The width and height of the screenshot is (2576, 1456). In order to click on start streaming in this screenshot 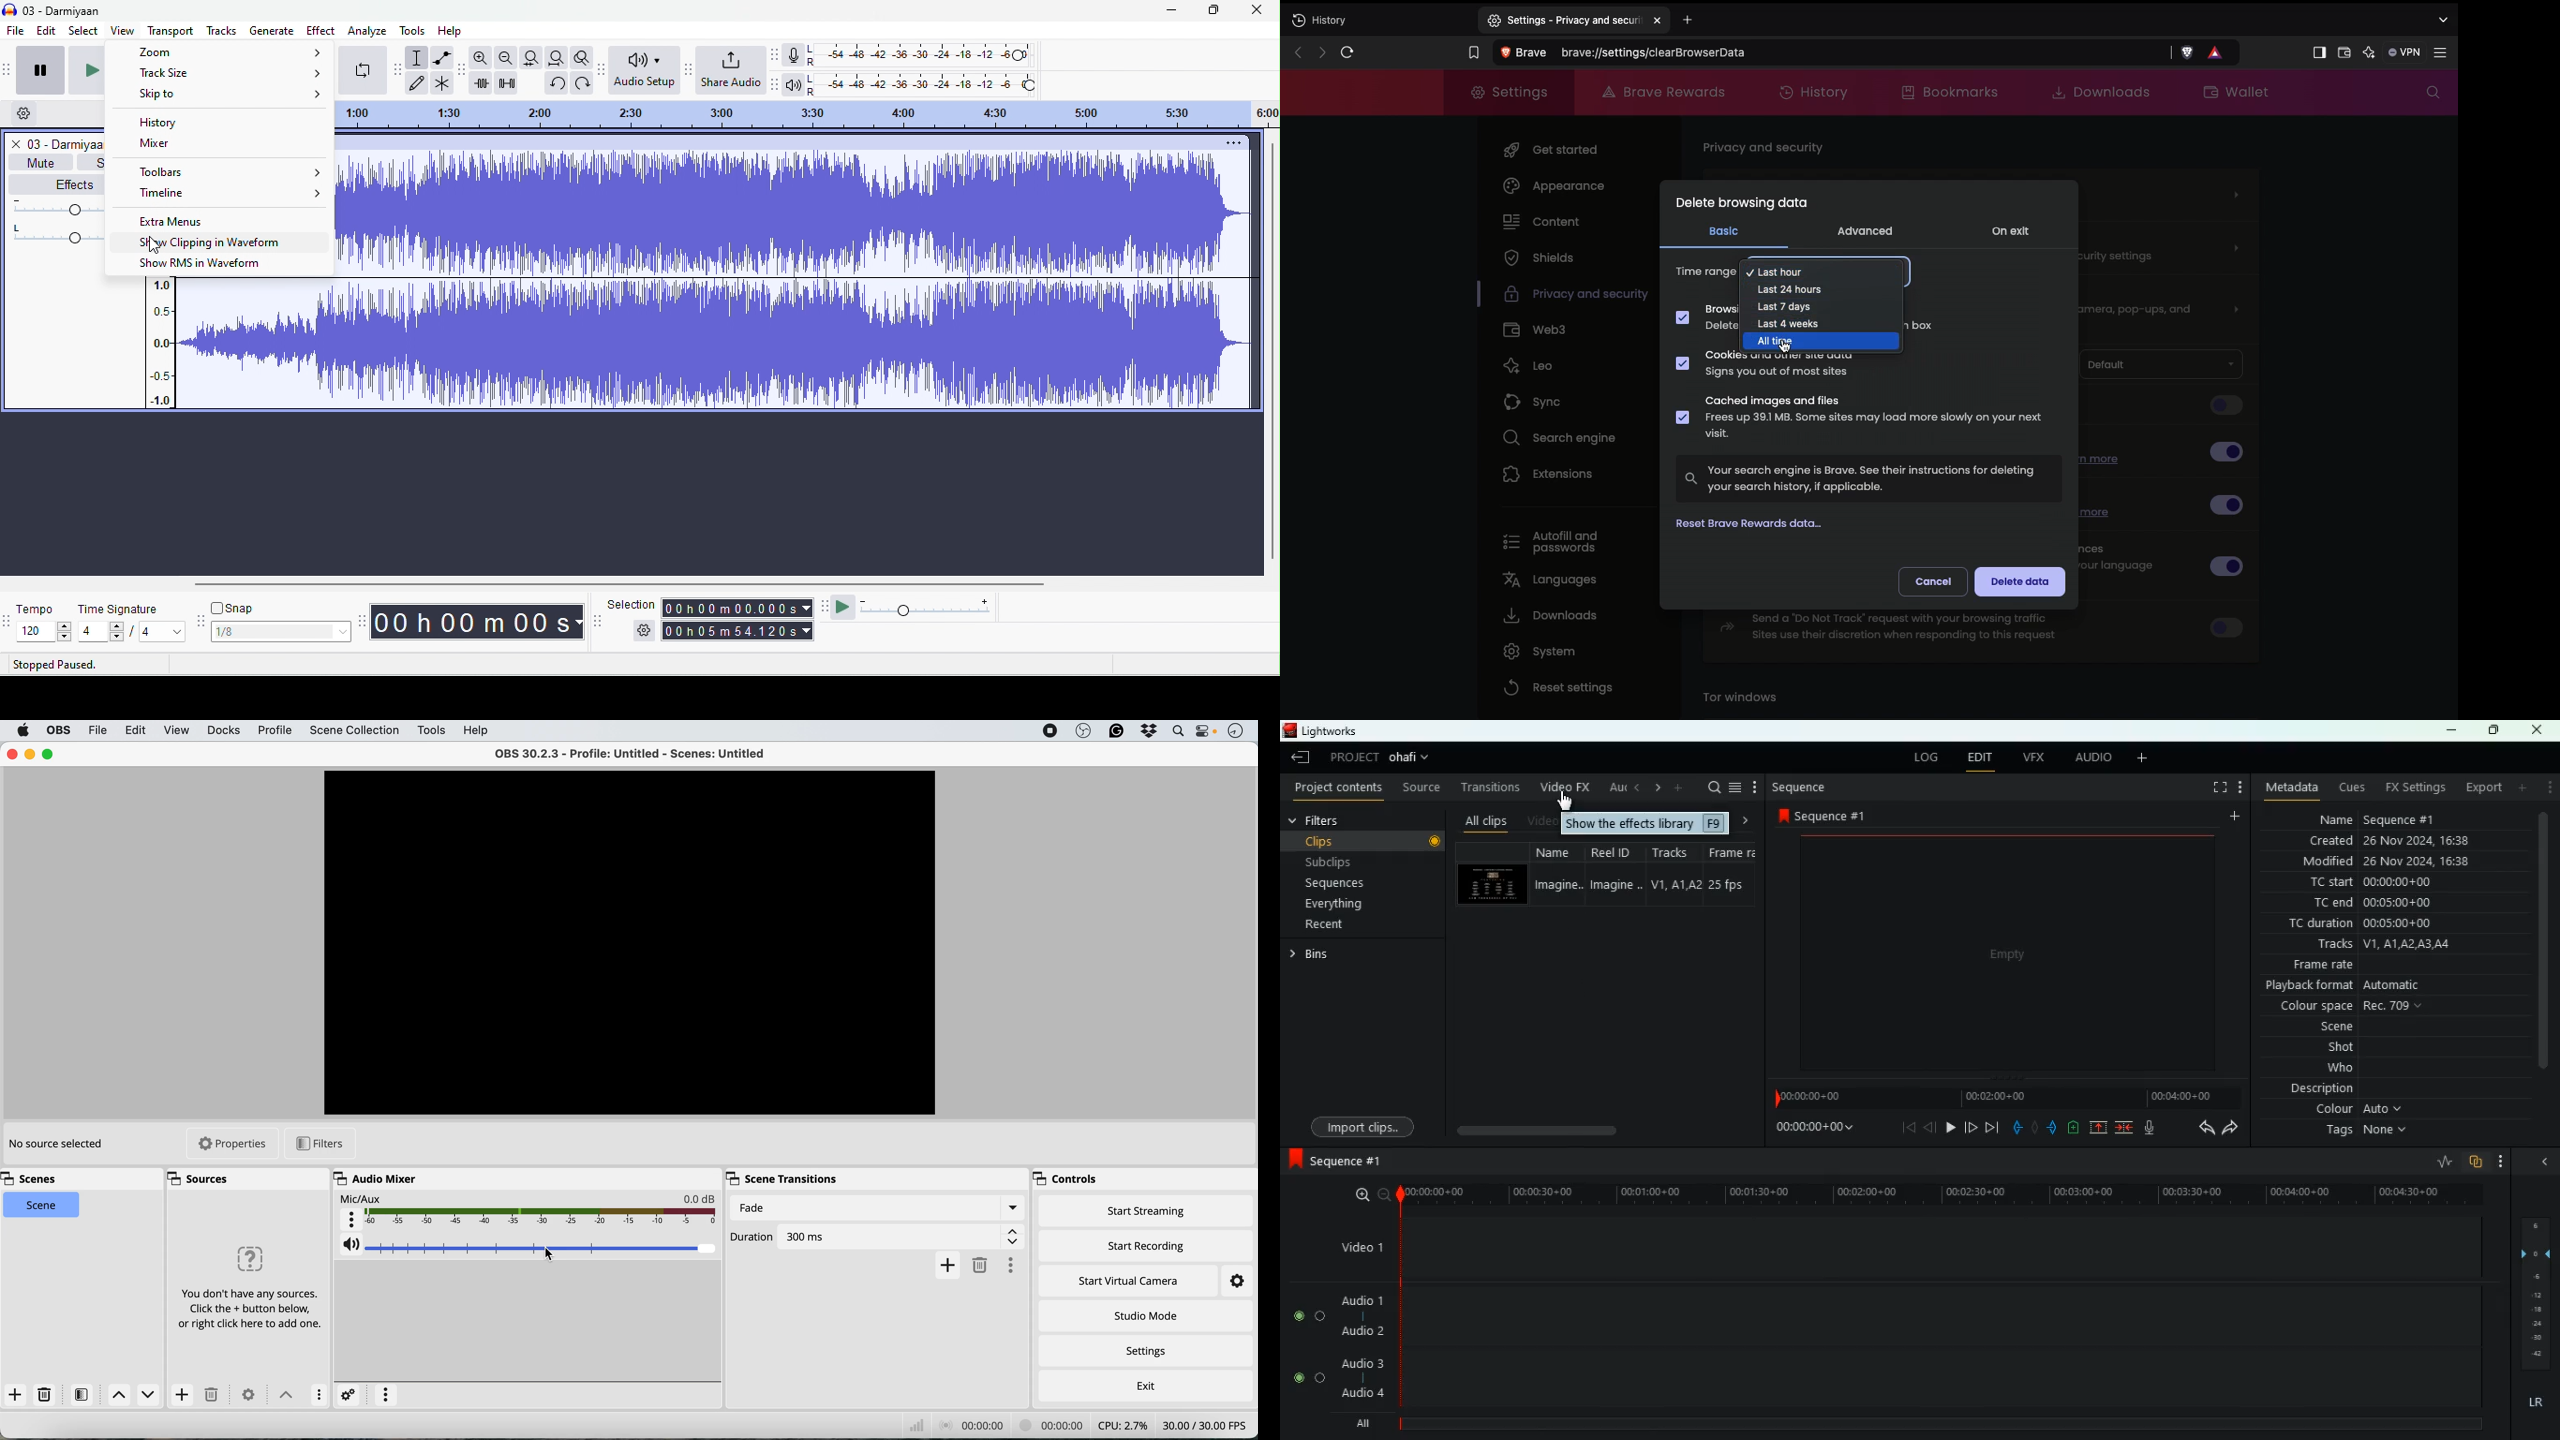, I will do `click(1145, 1212)`.